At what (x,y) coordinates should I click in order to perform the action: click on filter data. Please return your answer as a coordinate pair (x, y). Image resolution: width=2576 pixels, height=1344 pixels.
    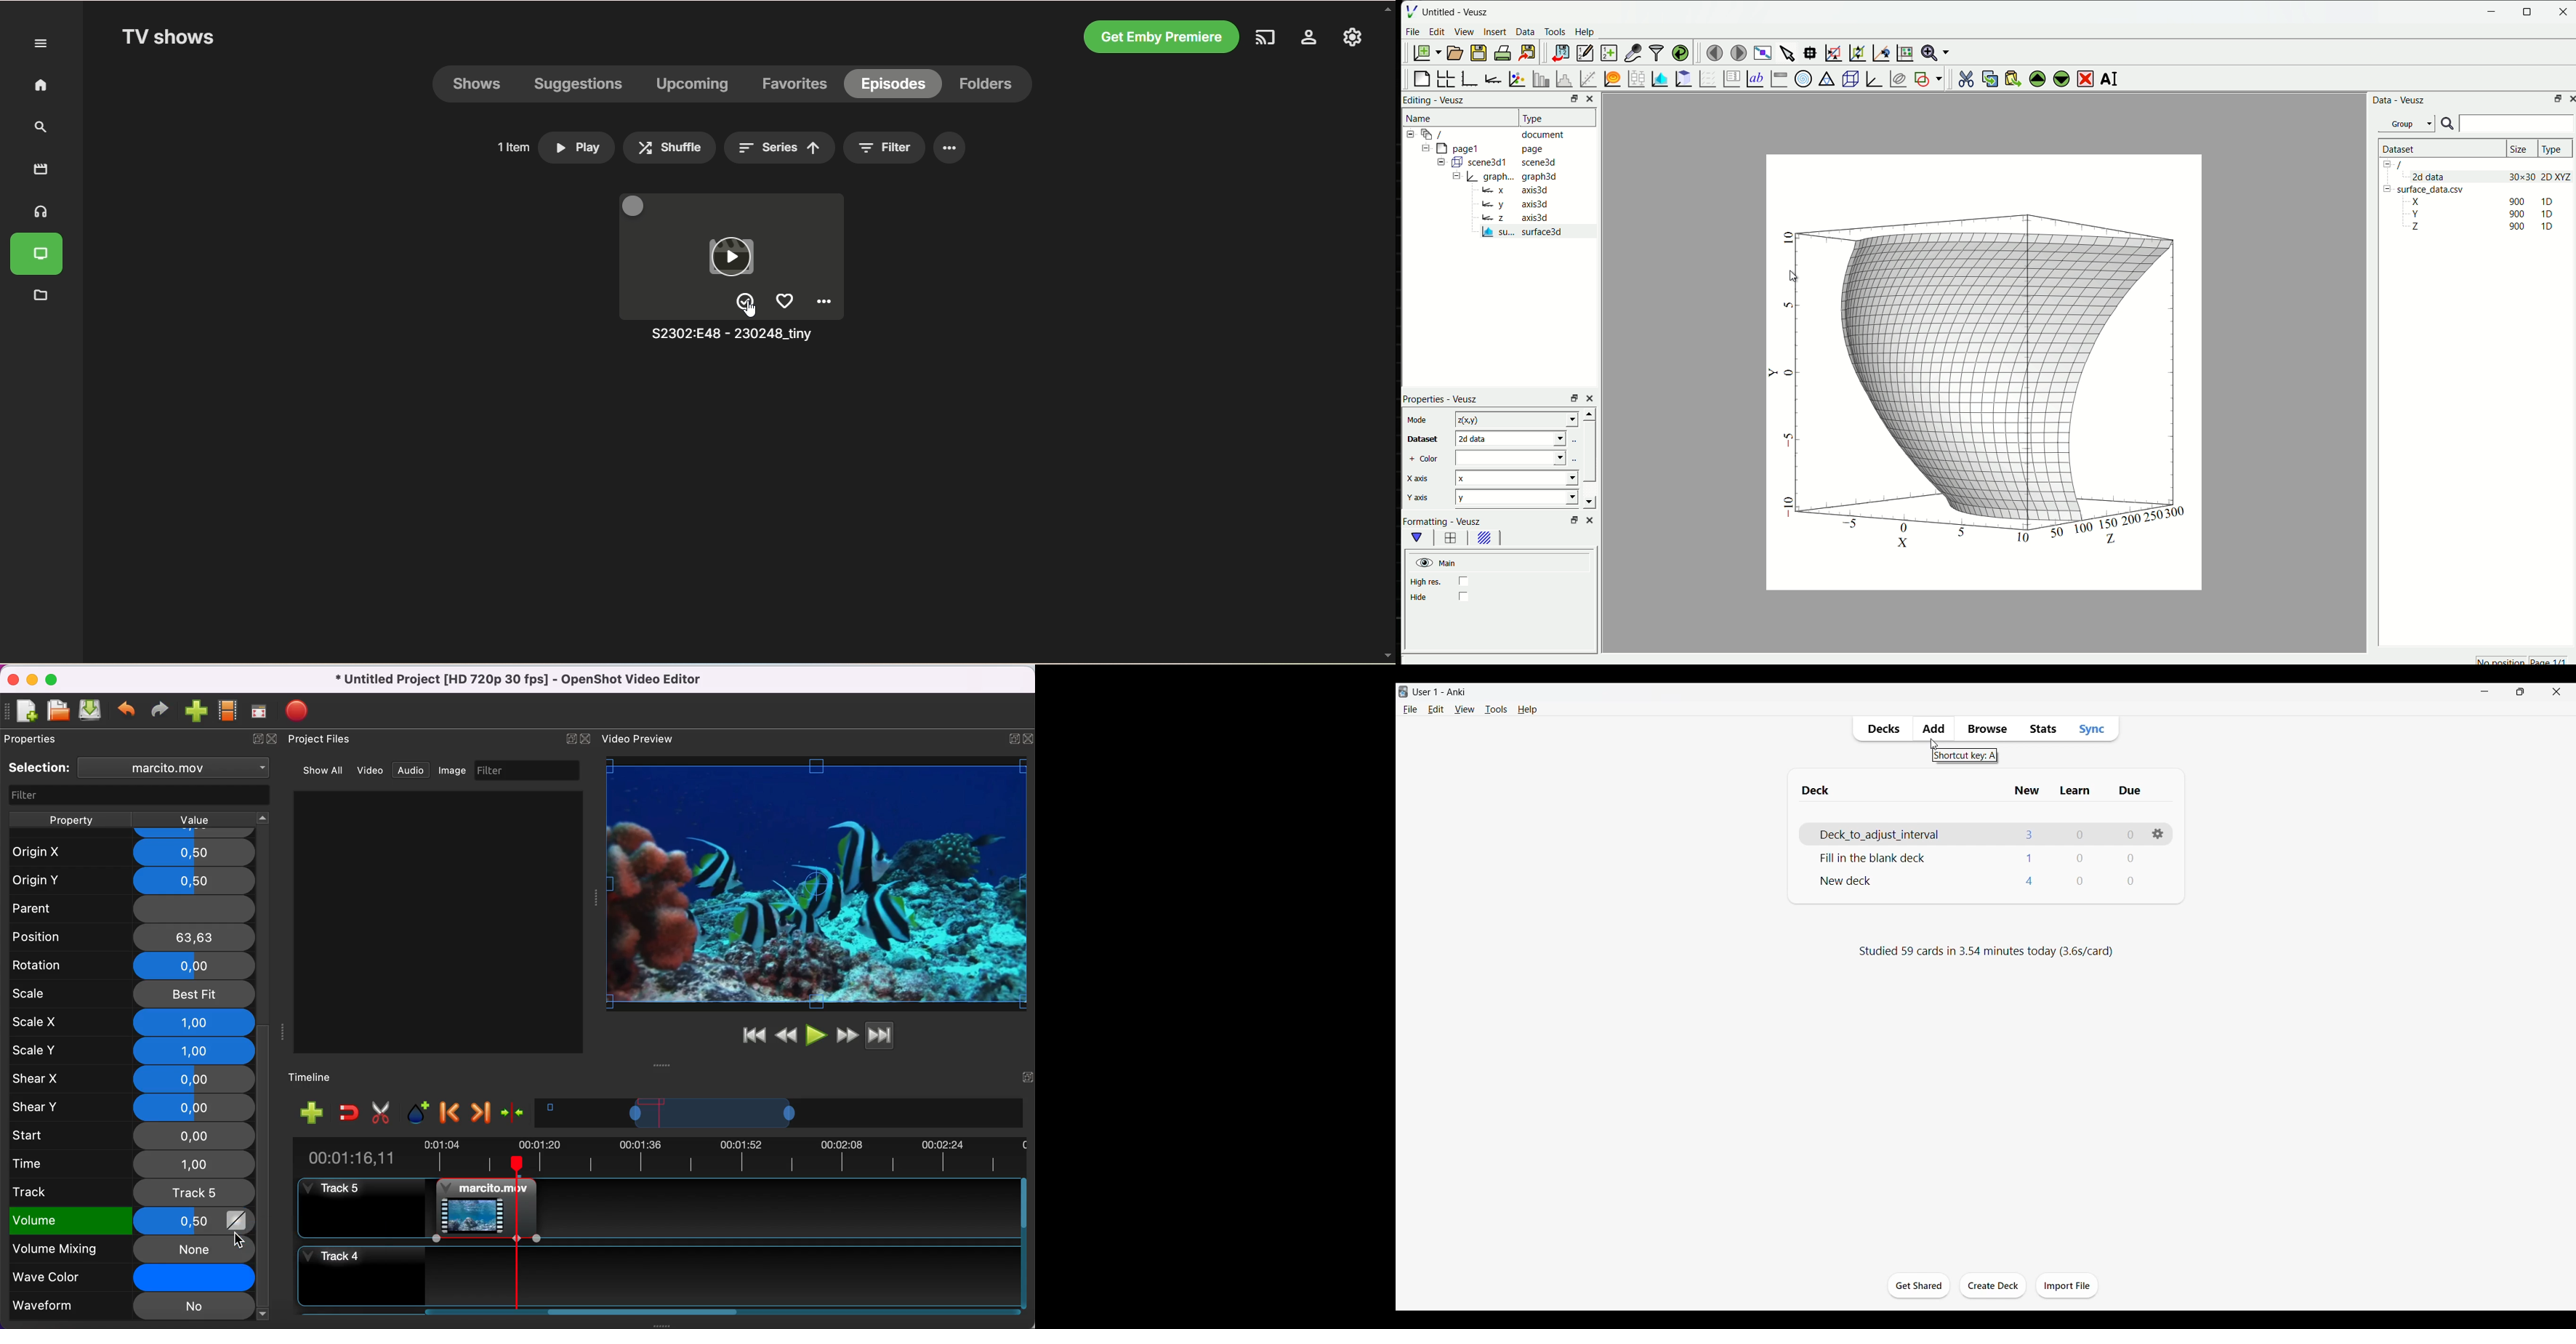
    Looking at the image, I should click on (1656, 53).